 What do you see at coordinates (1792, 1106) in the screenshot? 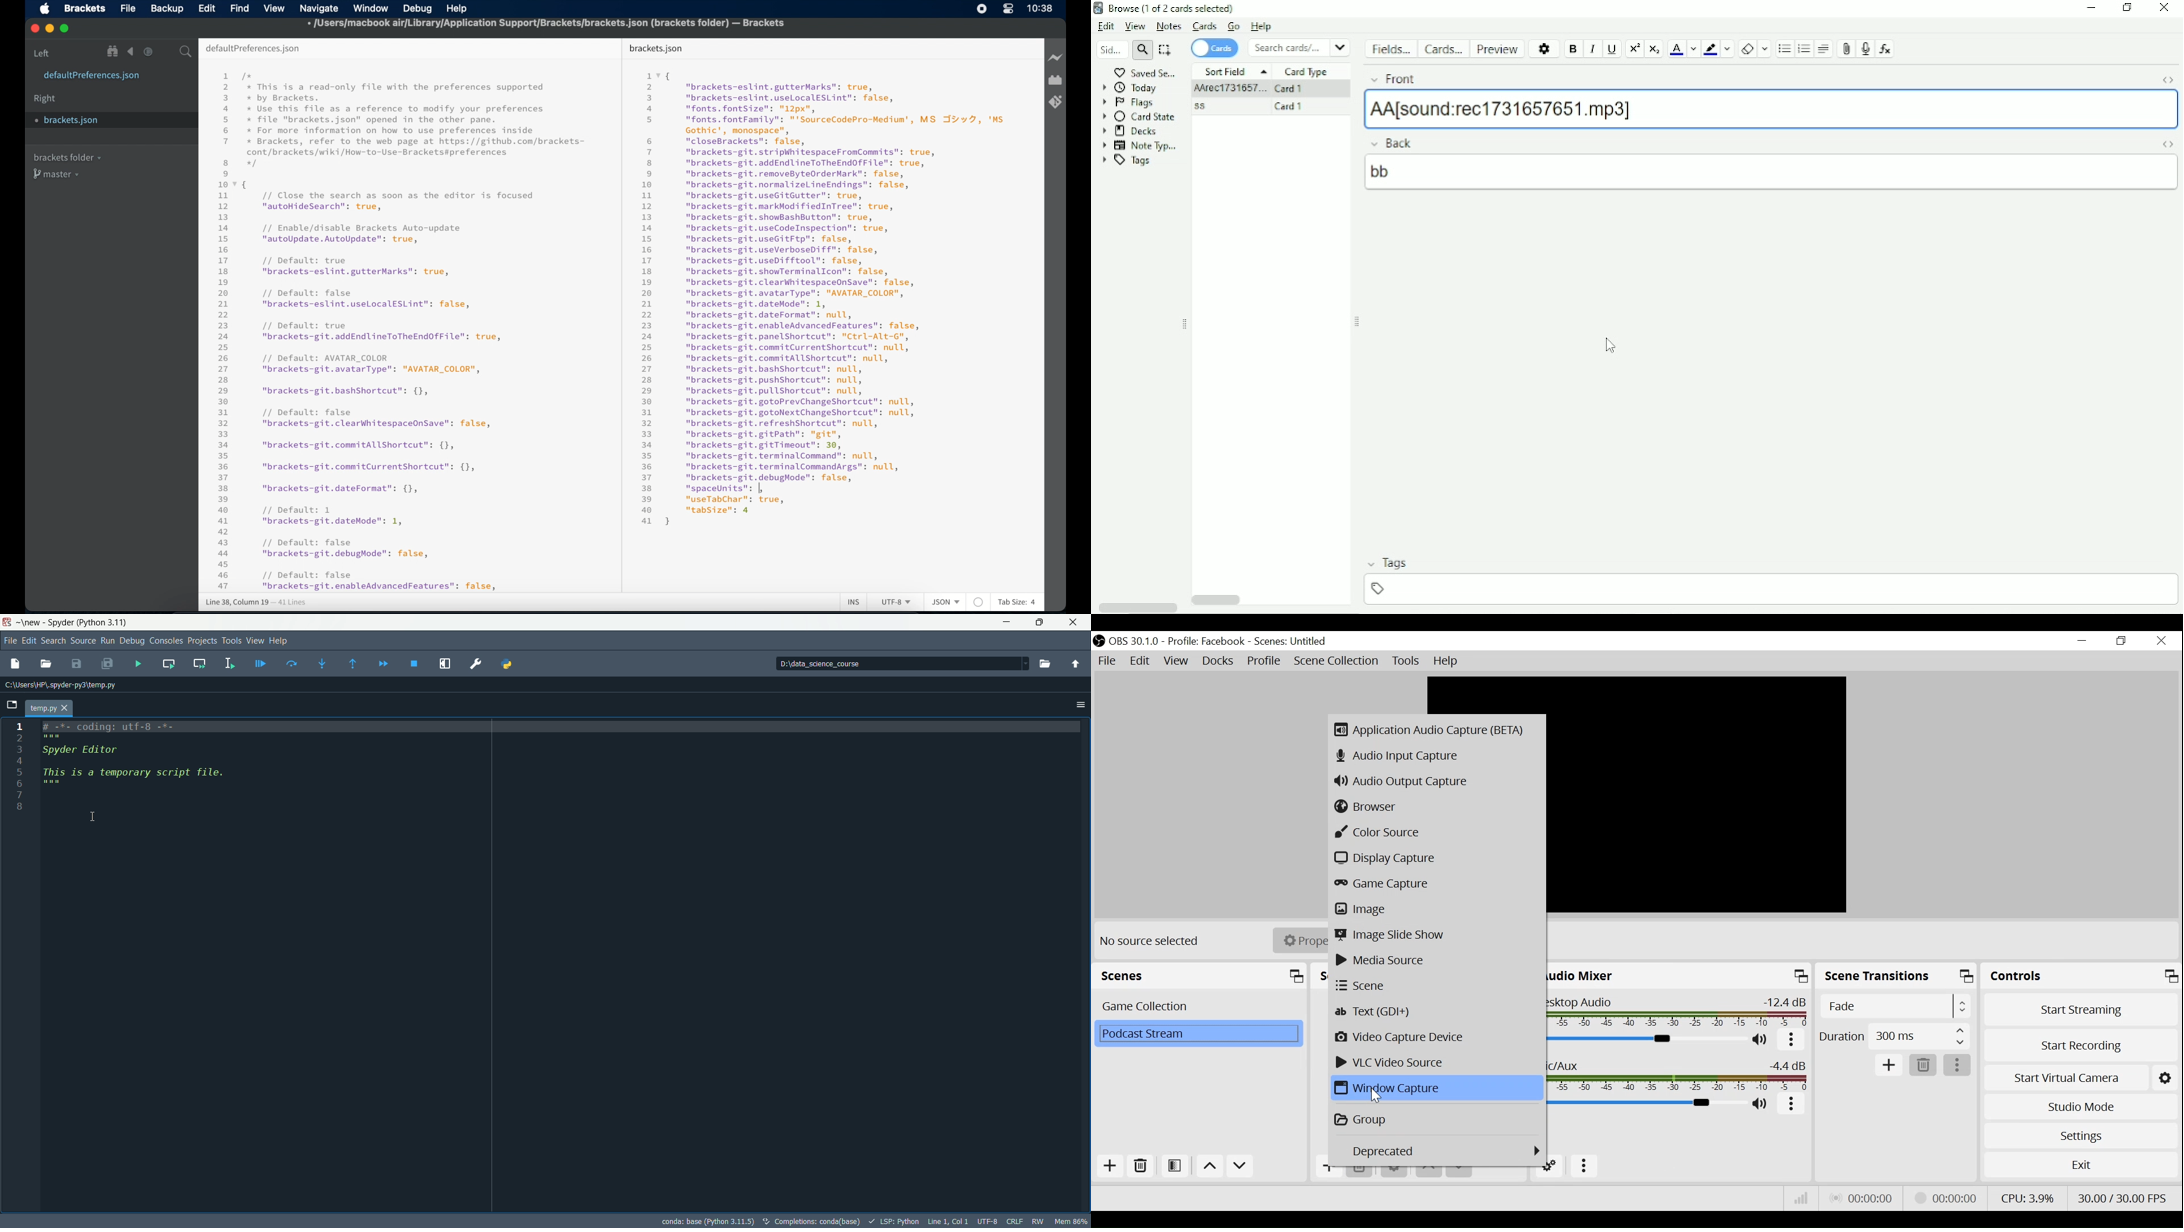
I see `More options` at bounding box center [1792, 1106].